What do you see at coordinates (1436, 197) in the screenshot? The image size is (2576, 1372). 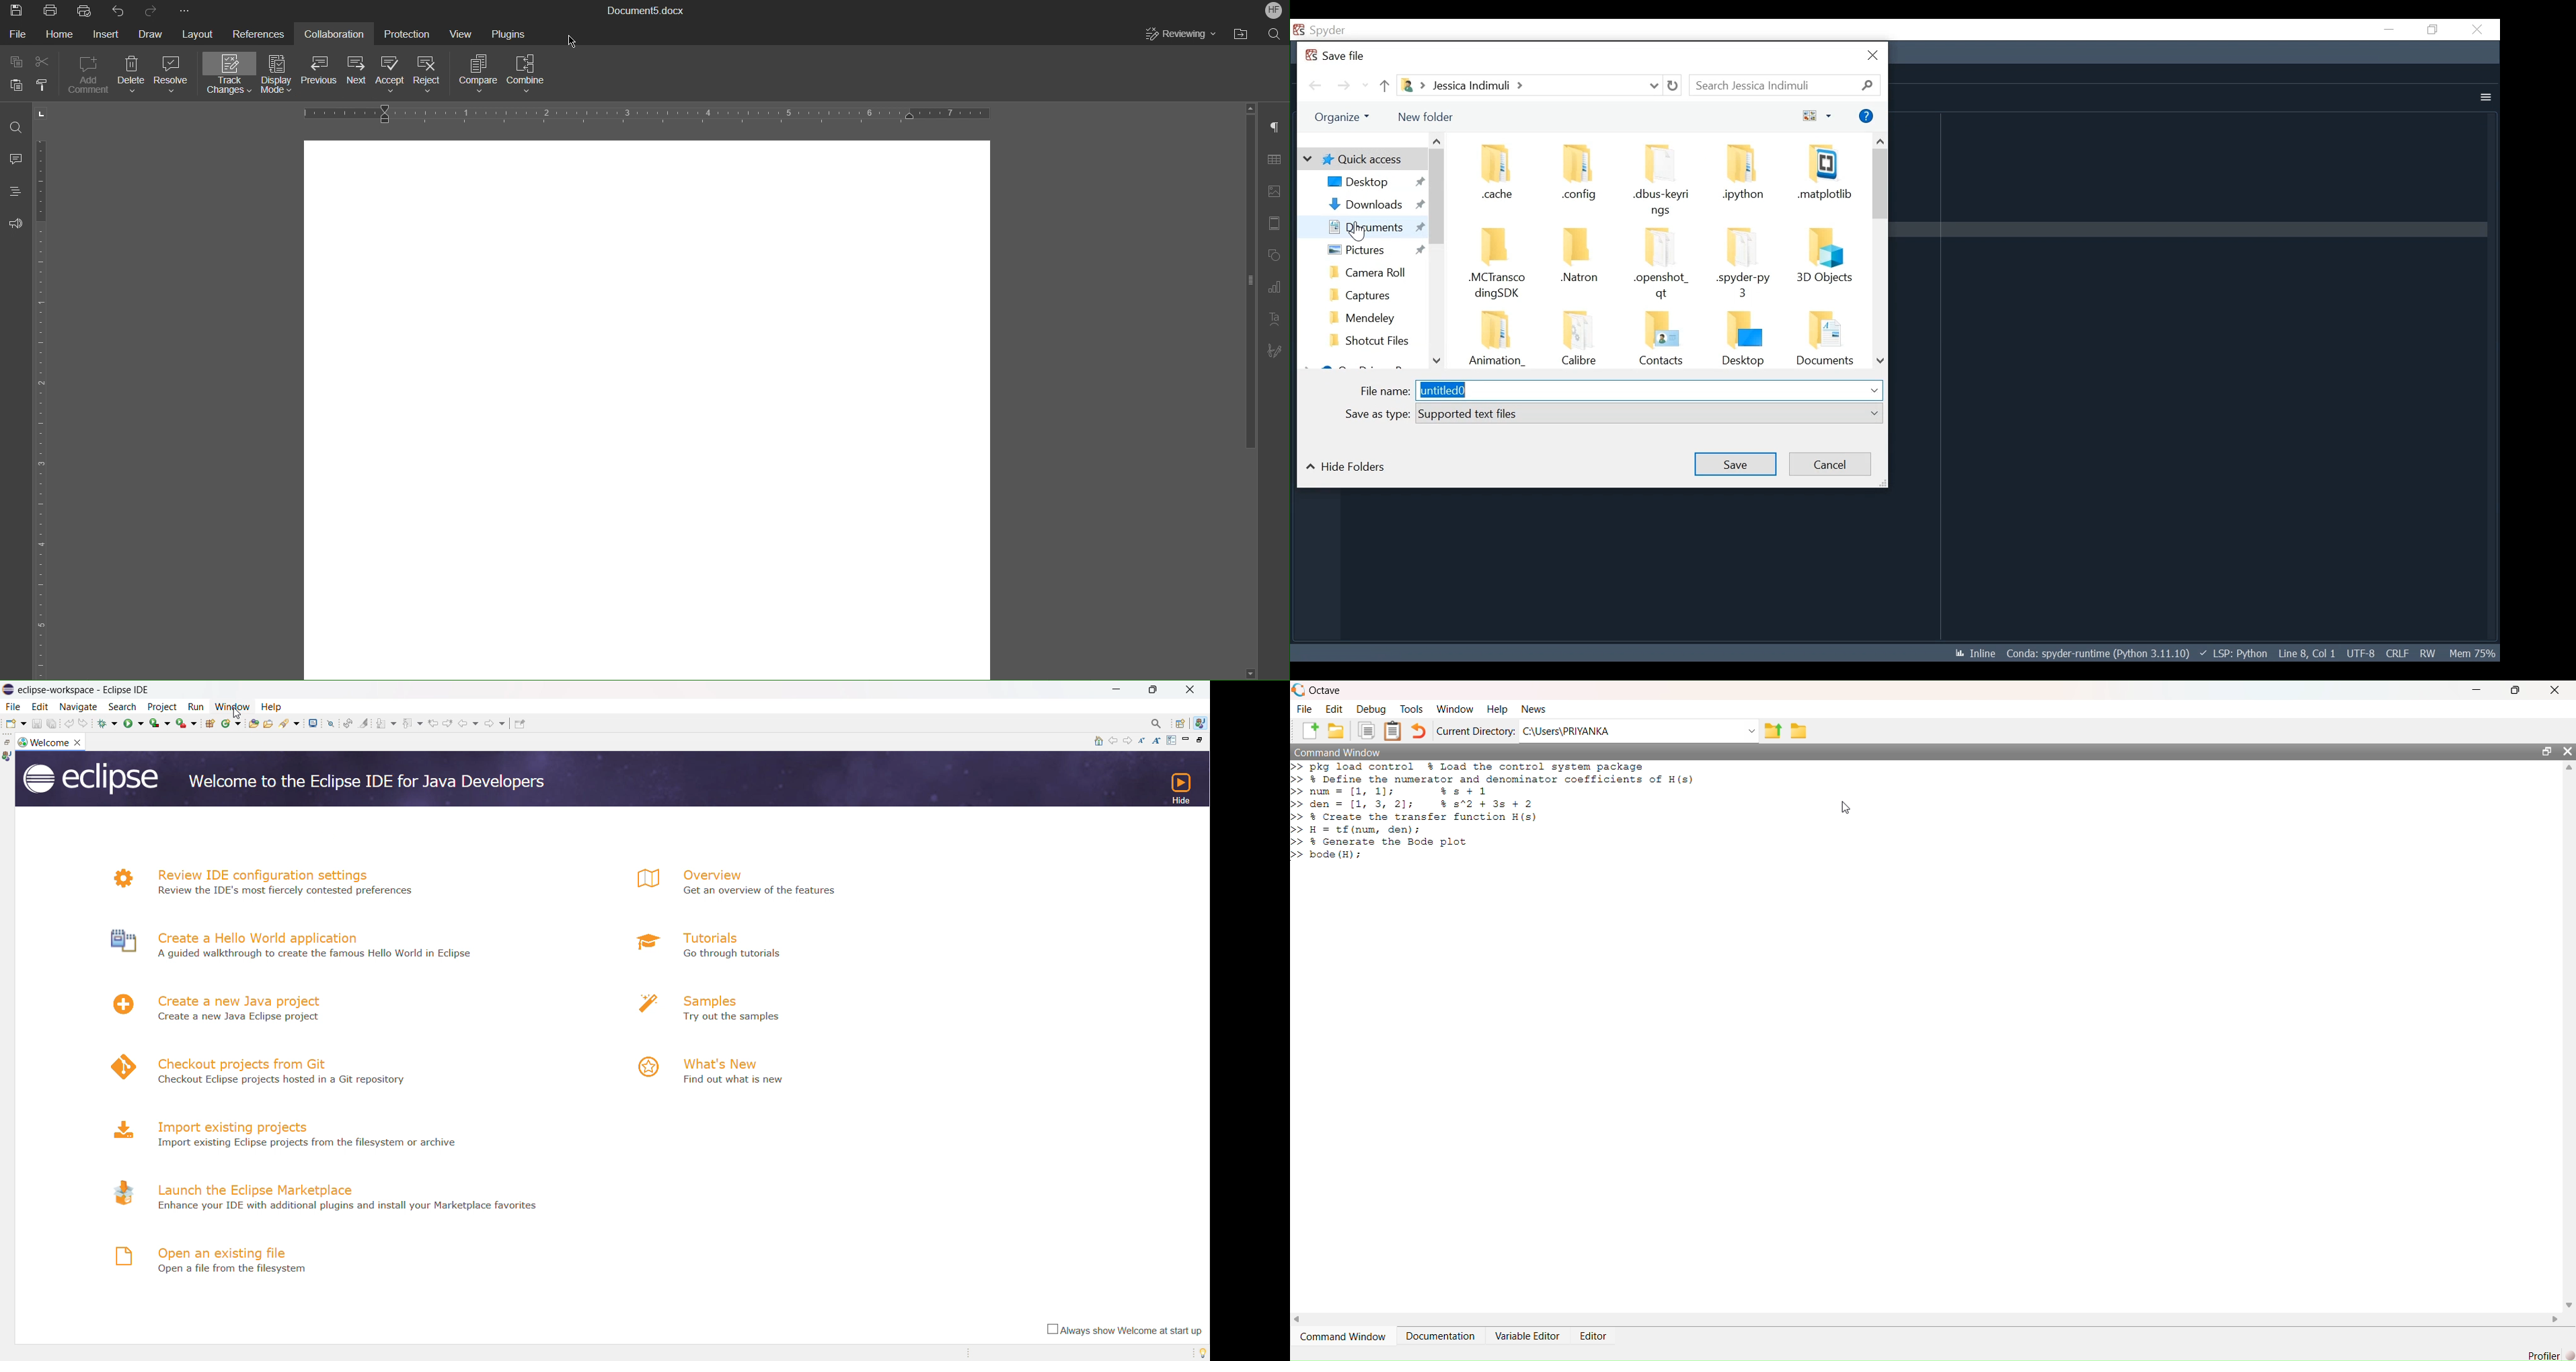 I see `Vertical Scroll bar` at bounding box center [1436, 197].